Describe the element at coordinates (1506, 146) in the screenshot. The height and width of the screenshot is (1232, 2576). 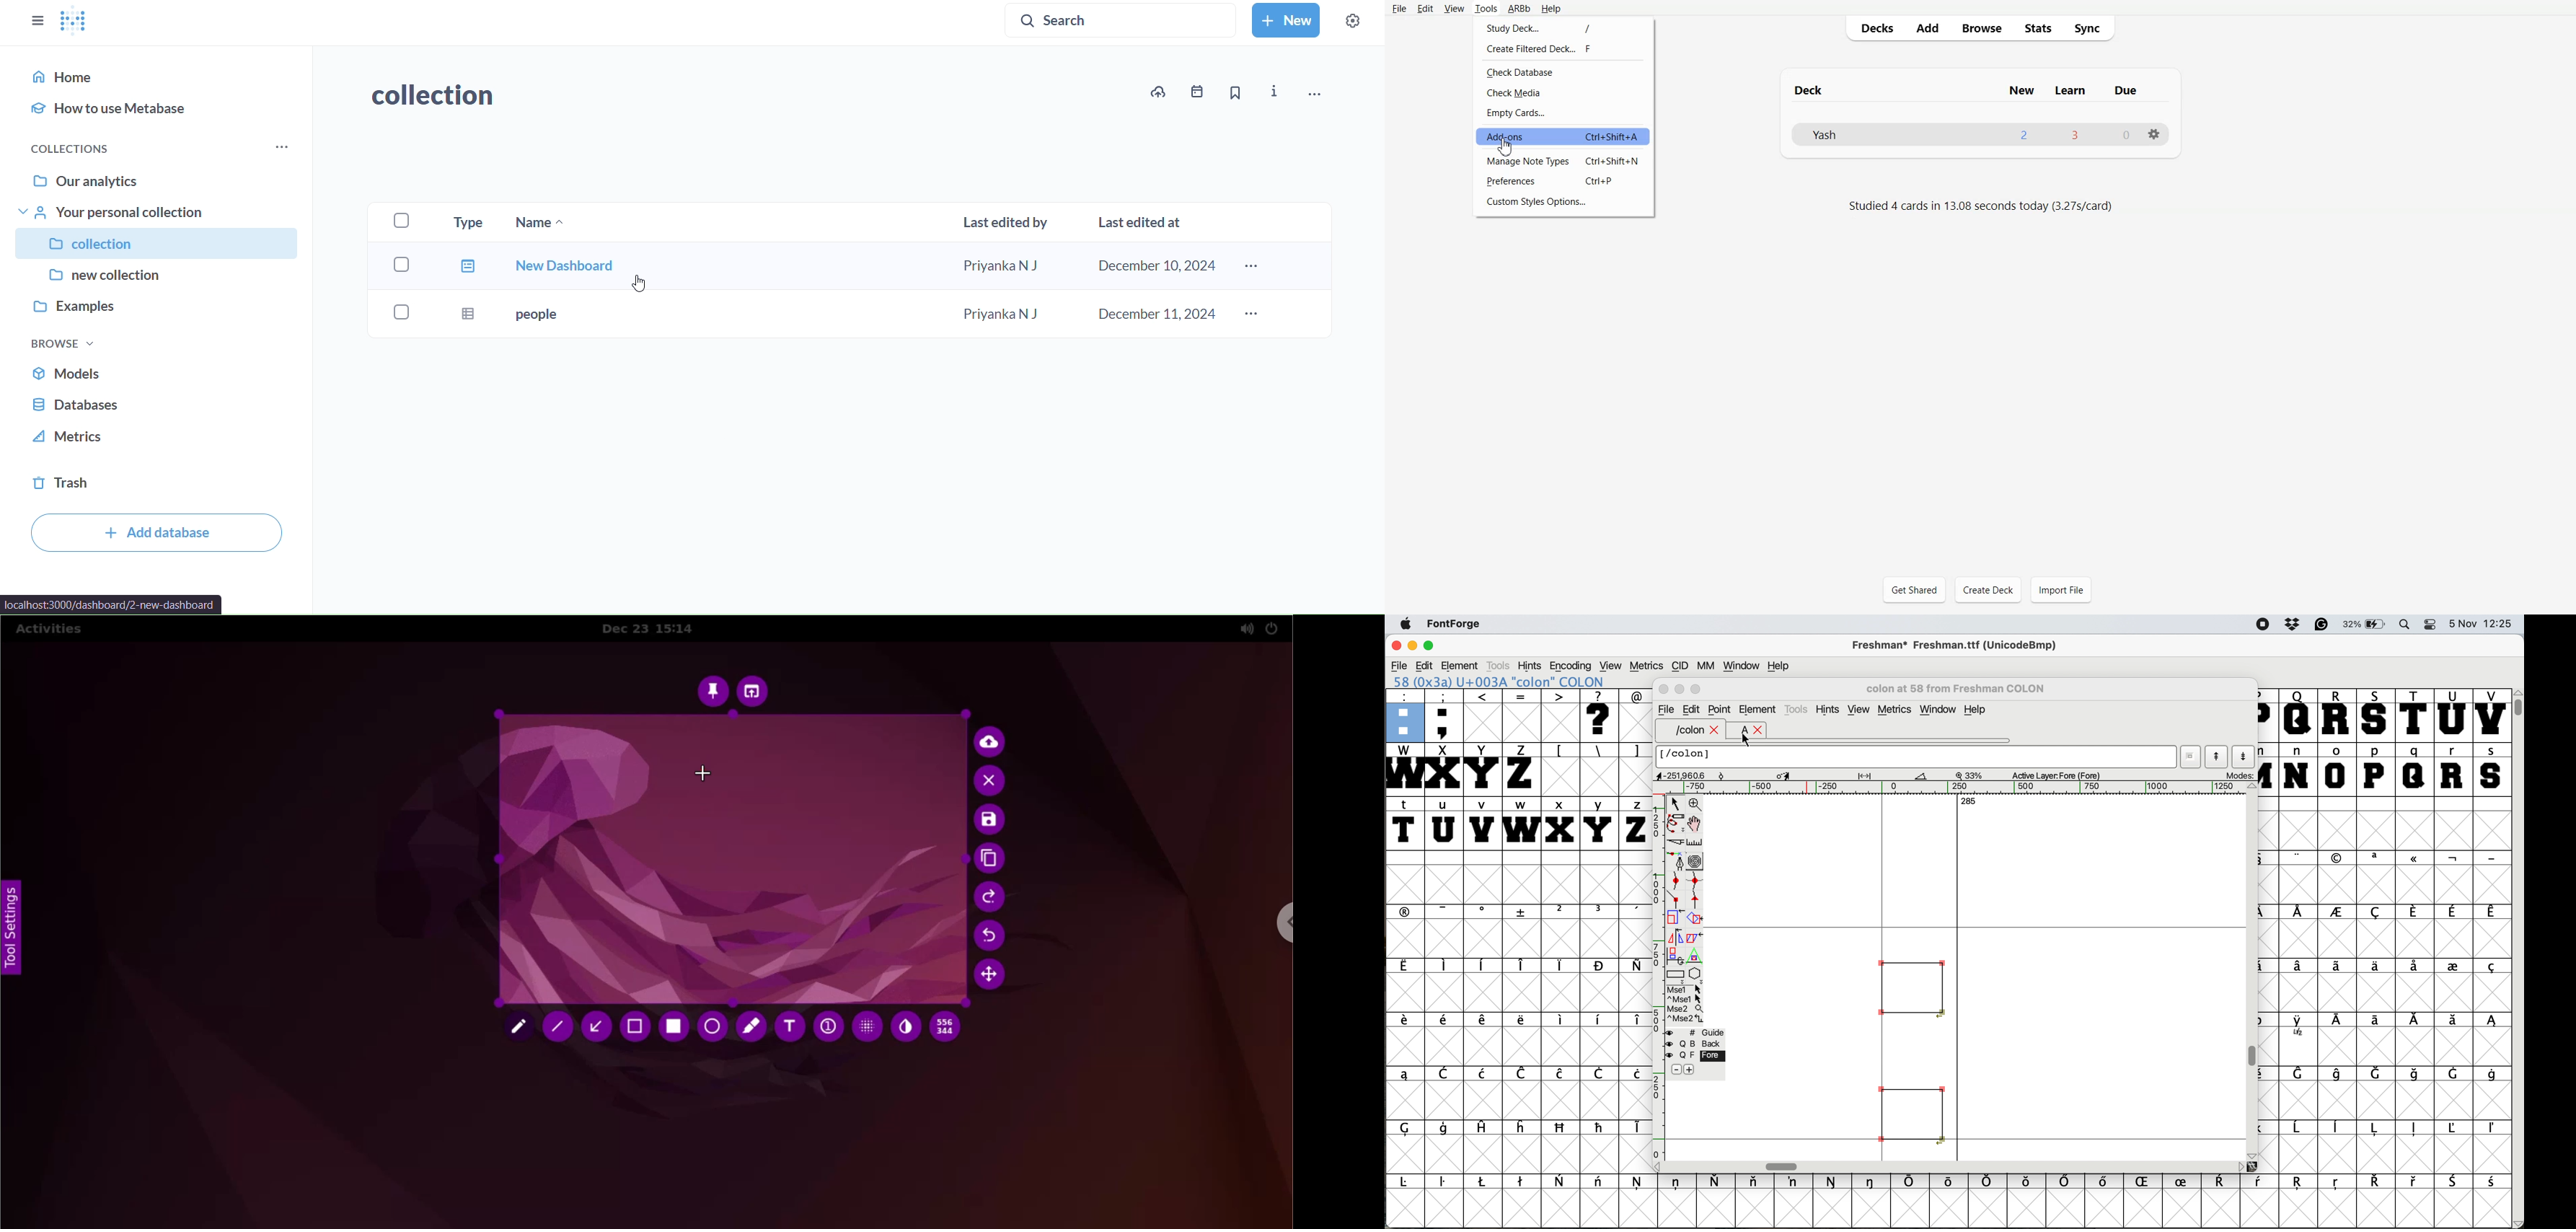
I see `Cursor` at that location.